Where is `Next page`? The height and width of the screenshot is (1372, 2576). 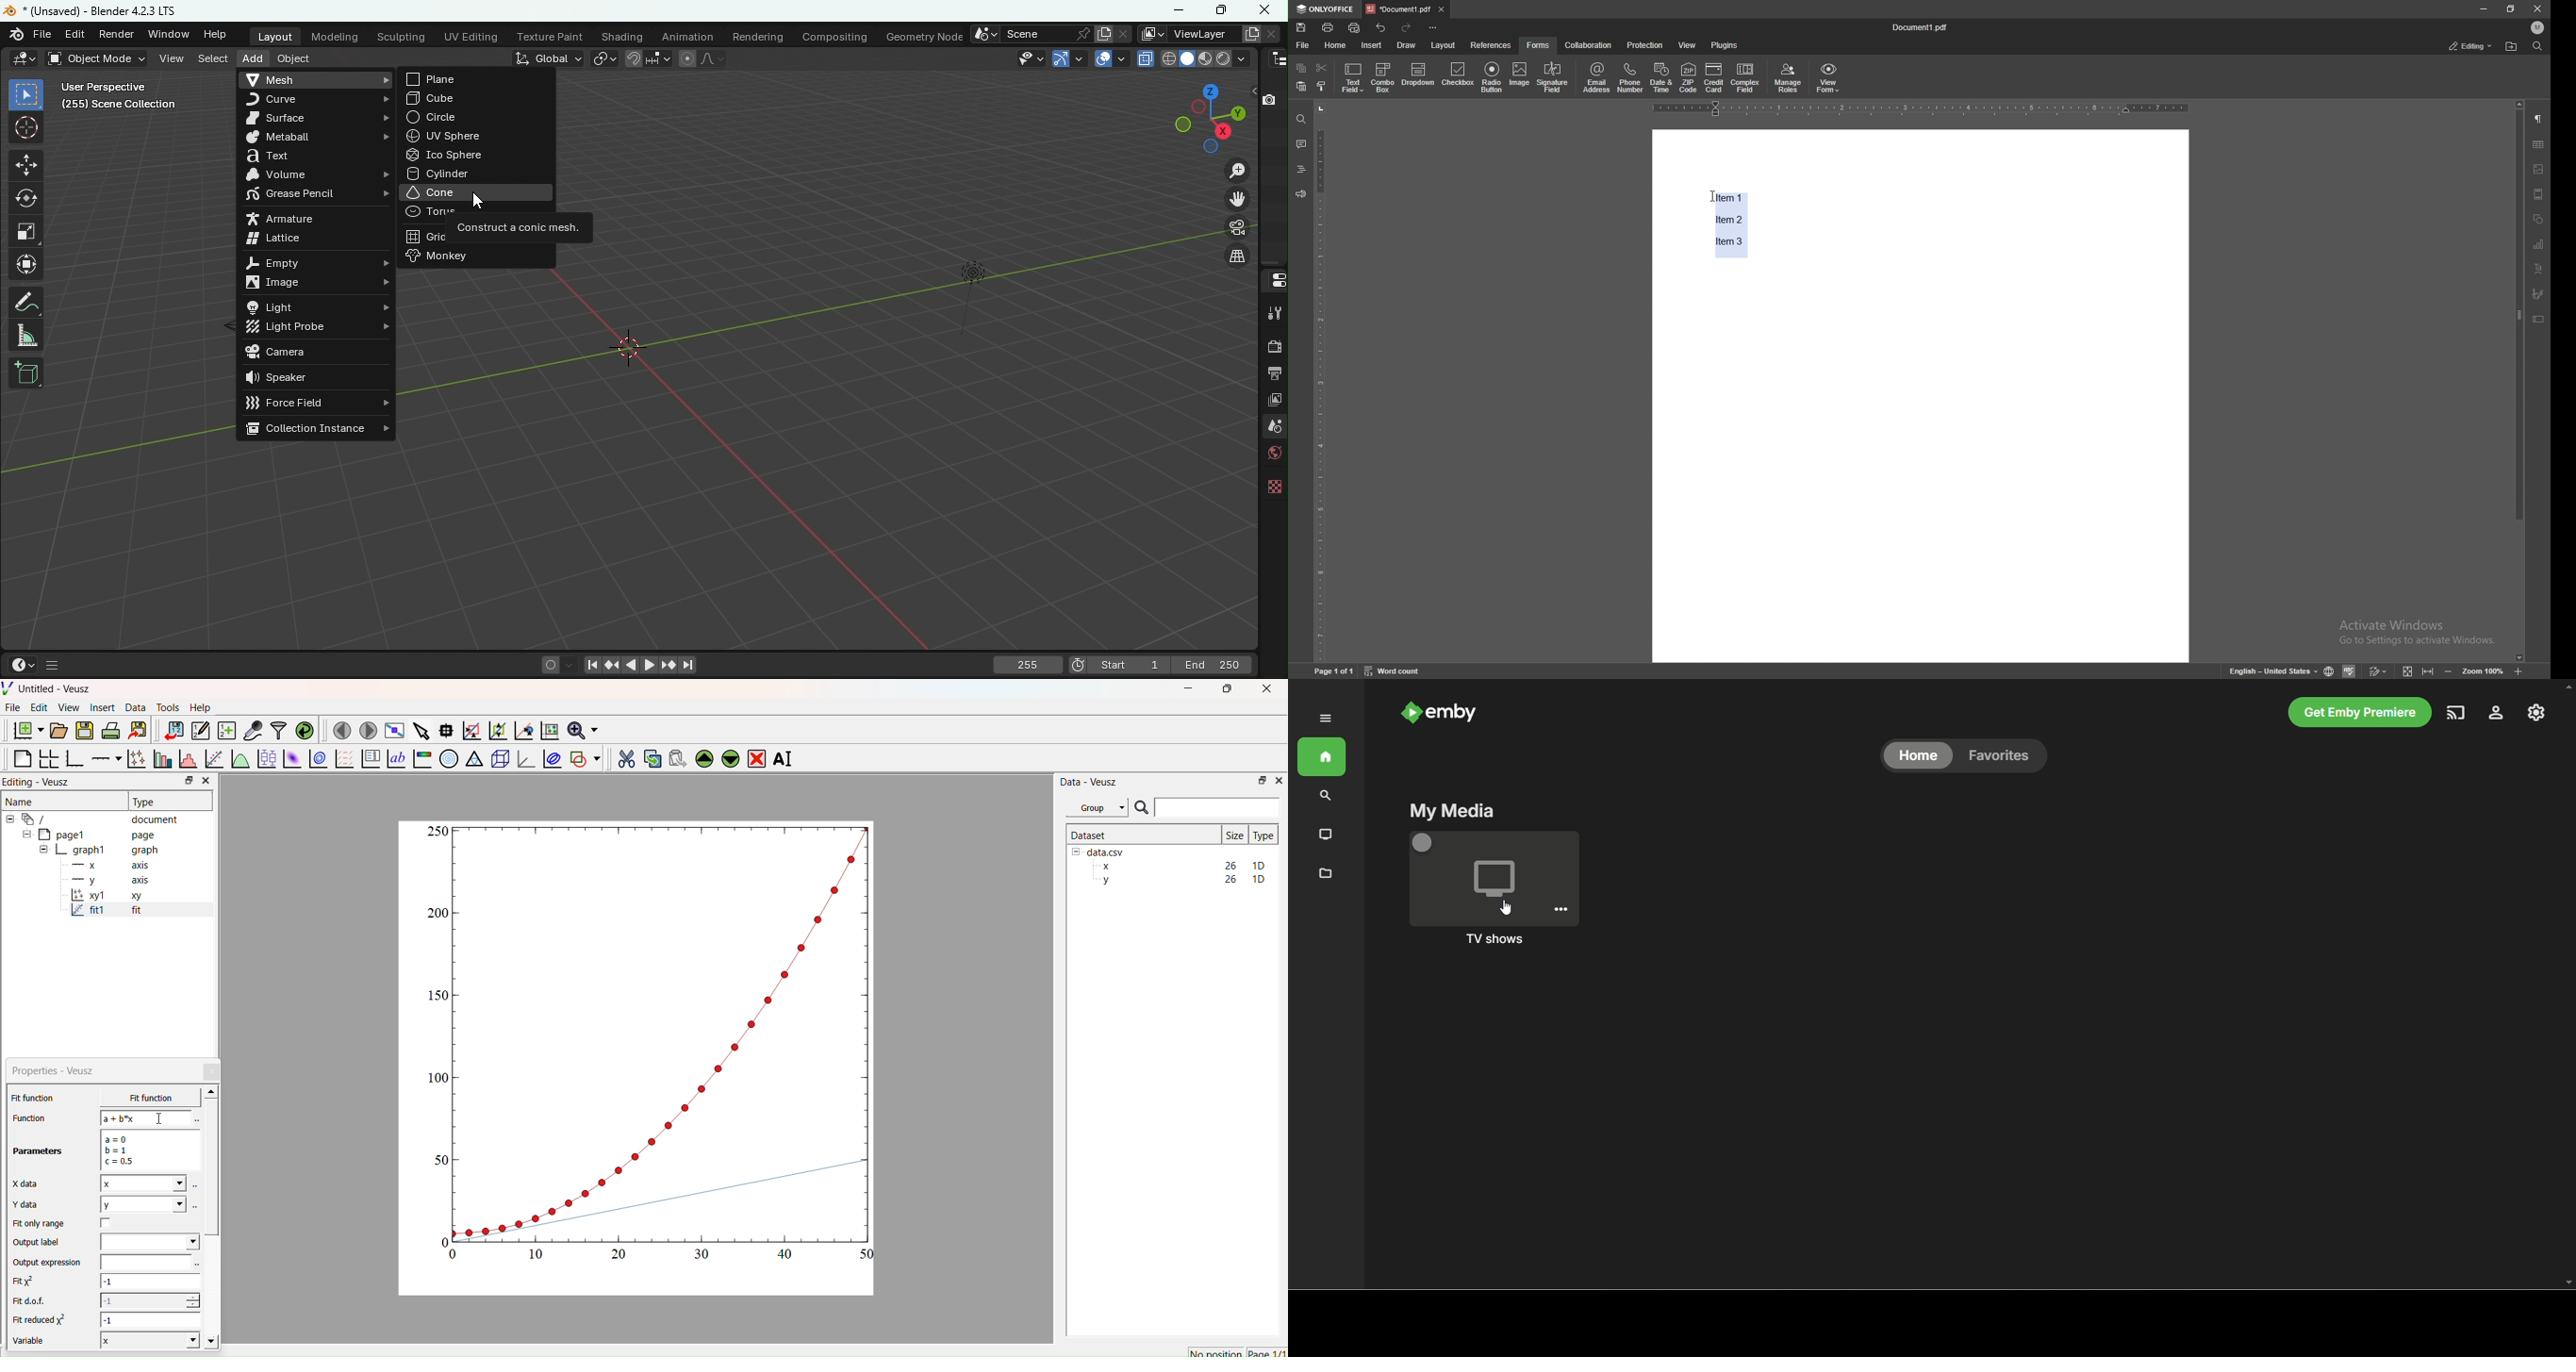 Next page is located at coordinates (364, 731).